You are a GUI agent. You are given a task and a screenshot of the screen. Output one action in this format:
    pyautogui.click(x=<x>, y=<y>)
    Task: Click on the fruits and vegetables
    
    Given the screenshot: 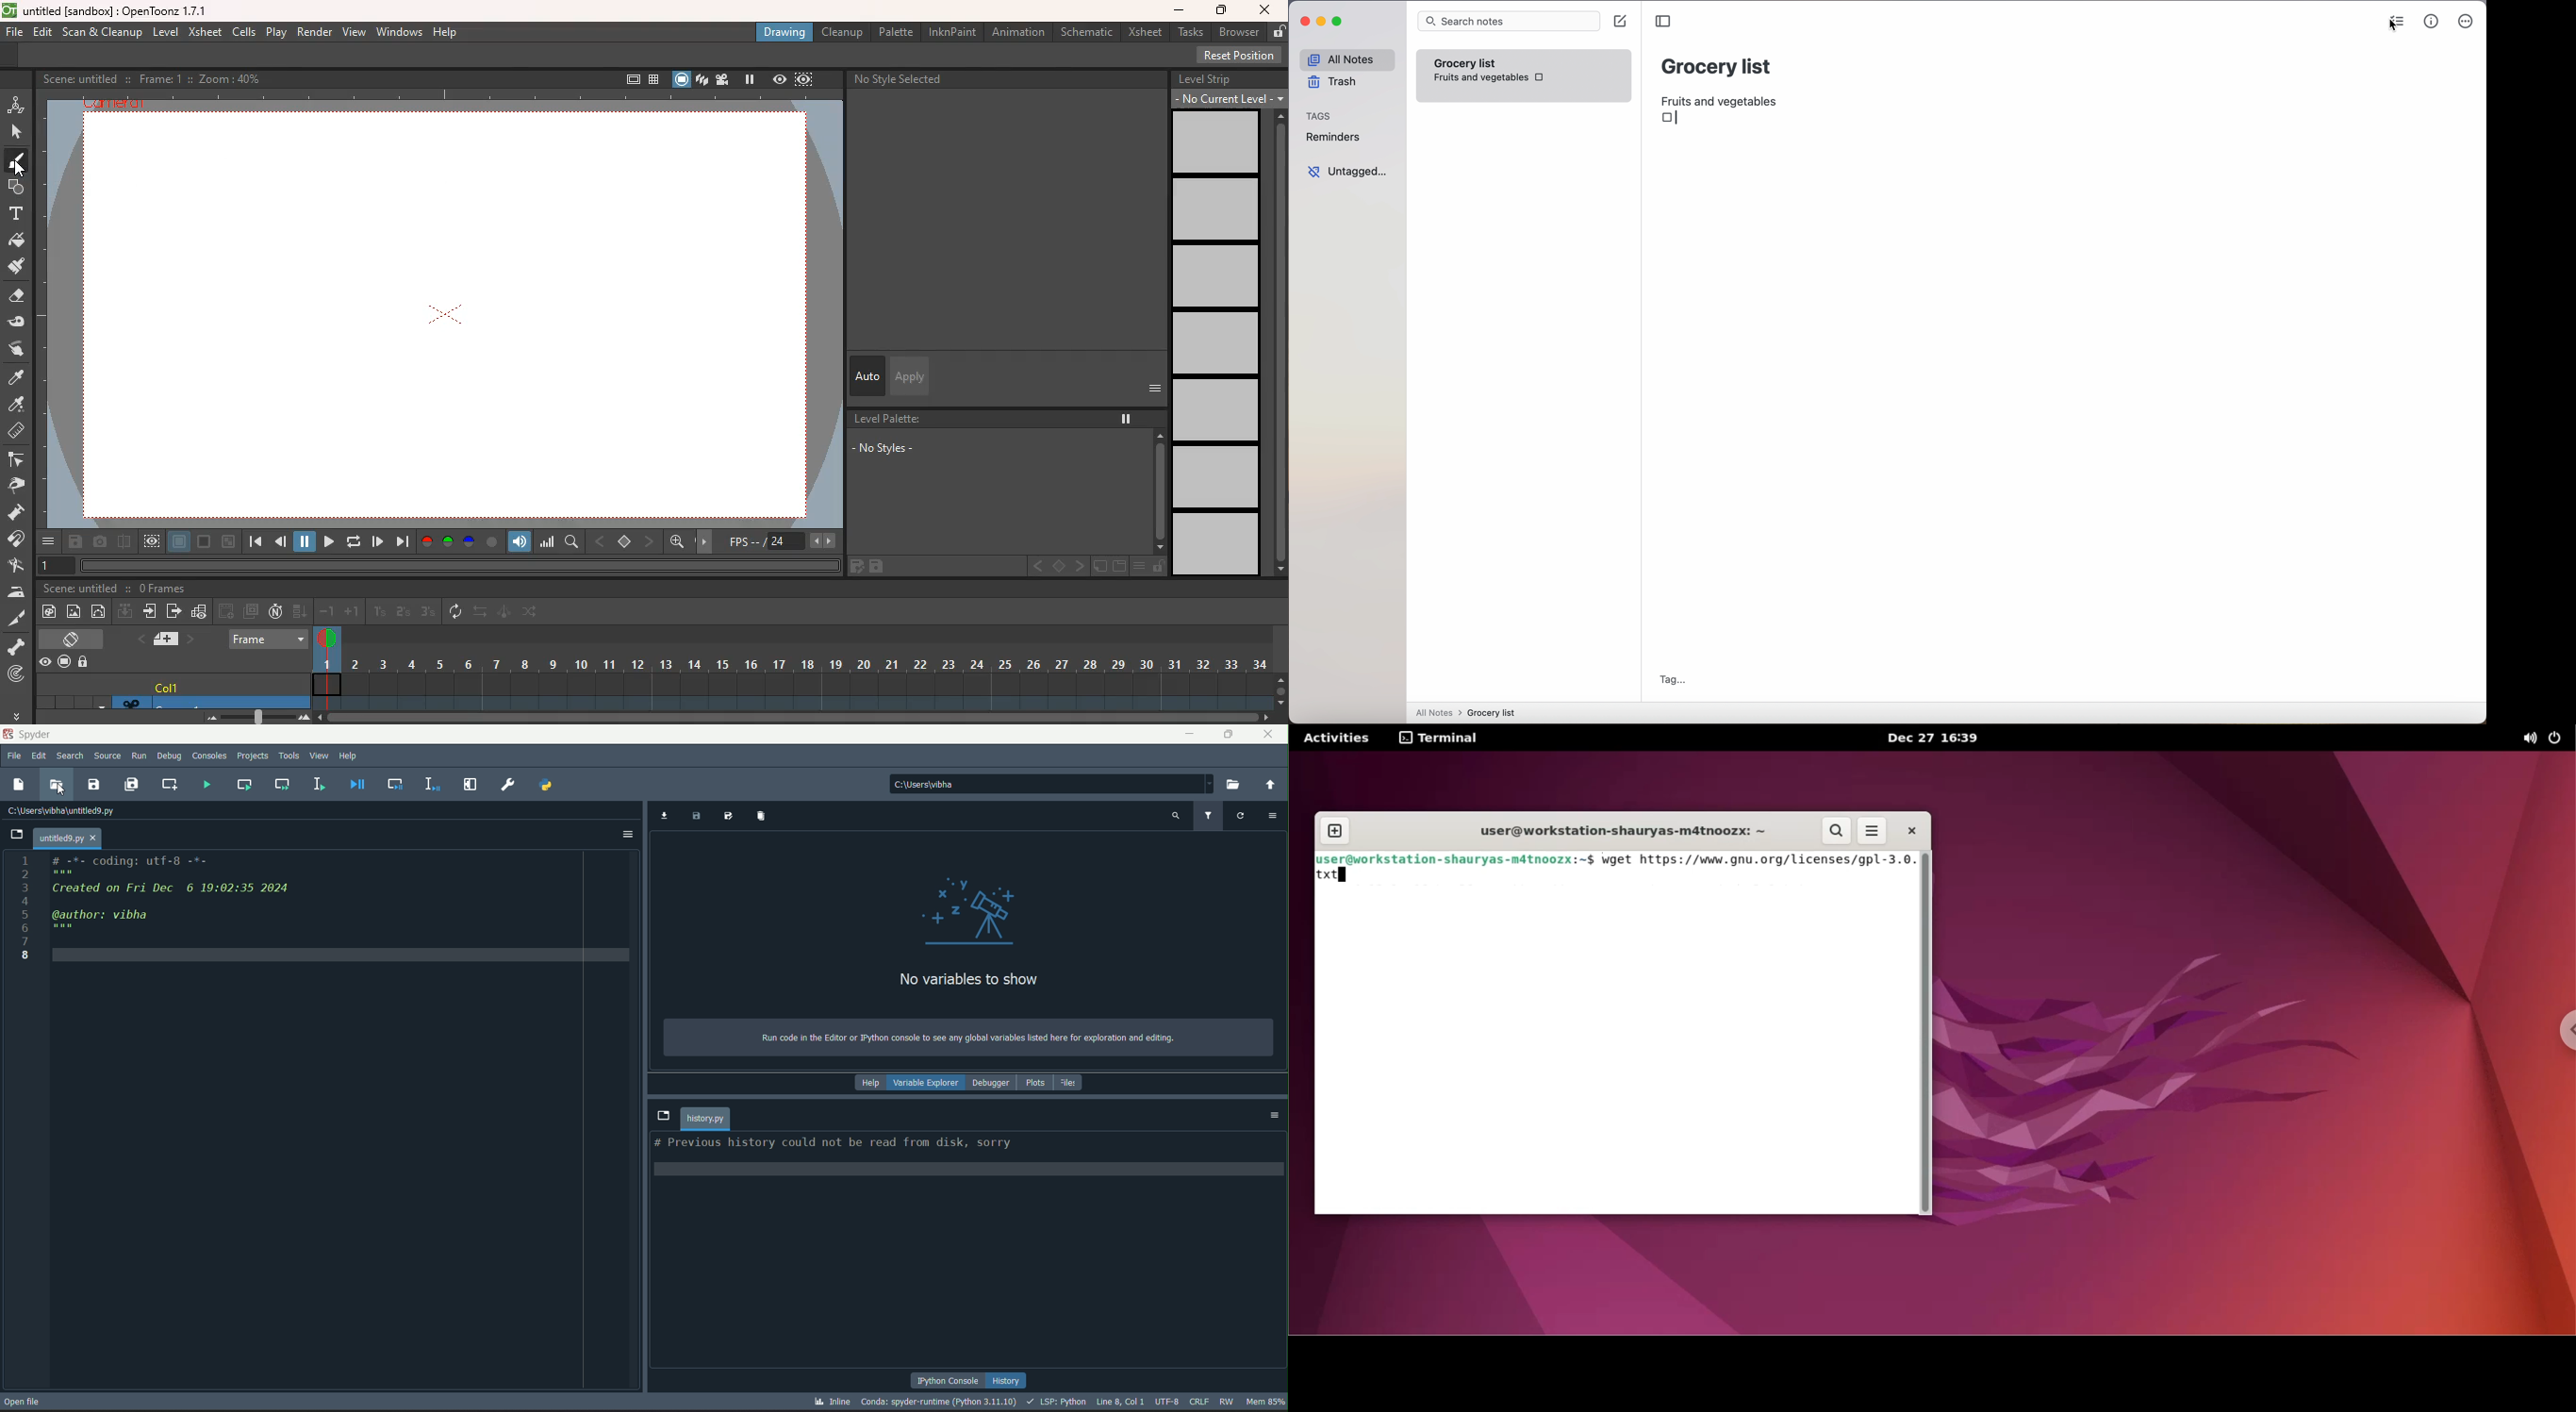 What is the action you would take?
    pyautogui.click(x=1724, y=99)
    